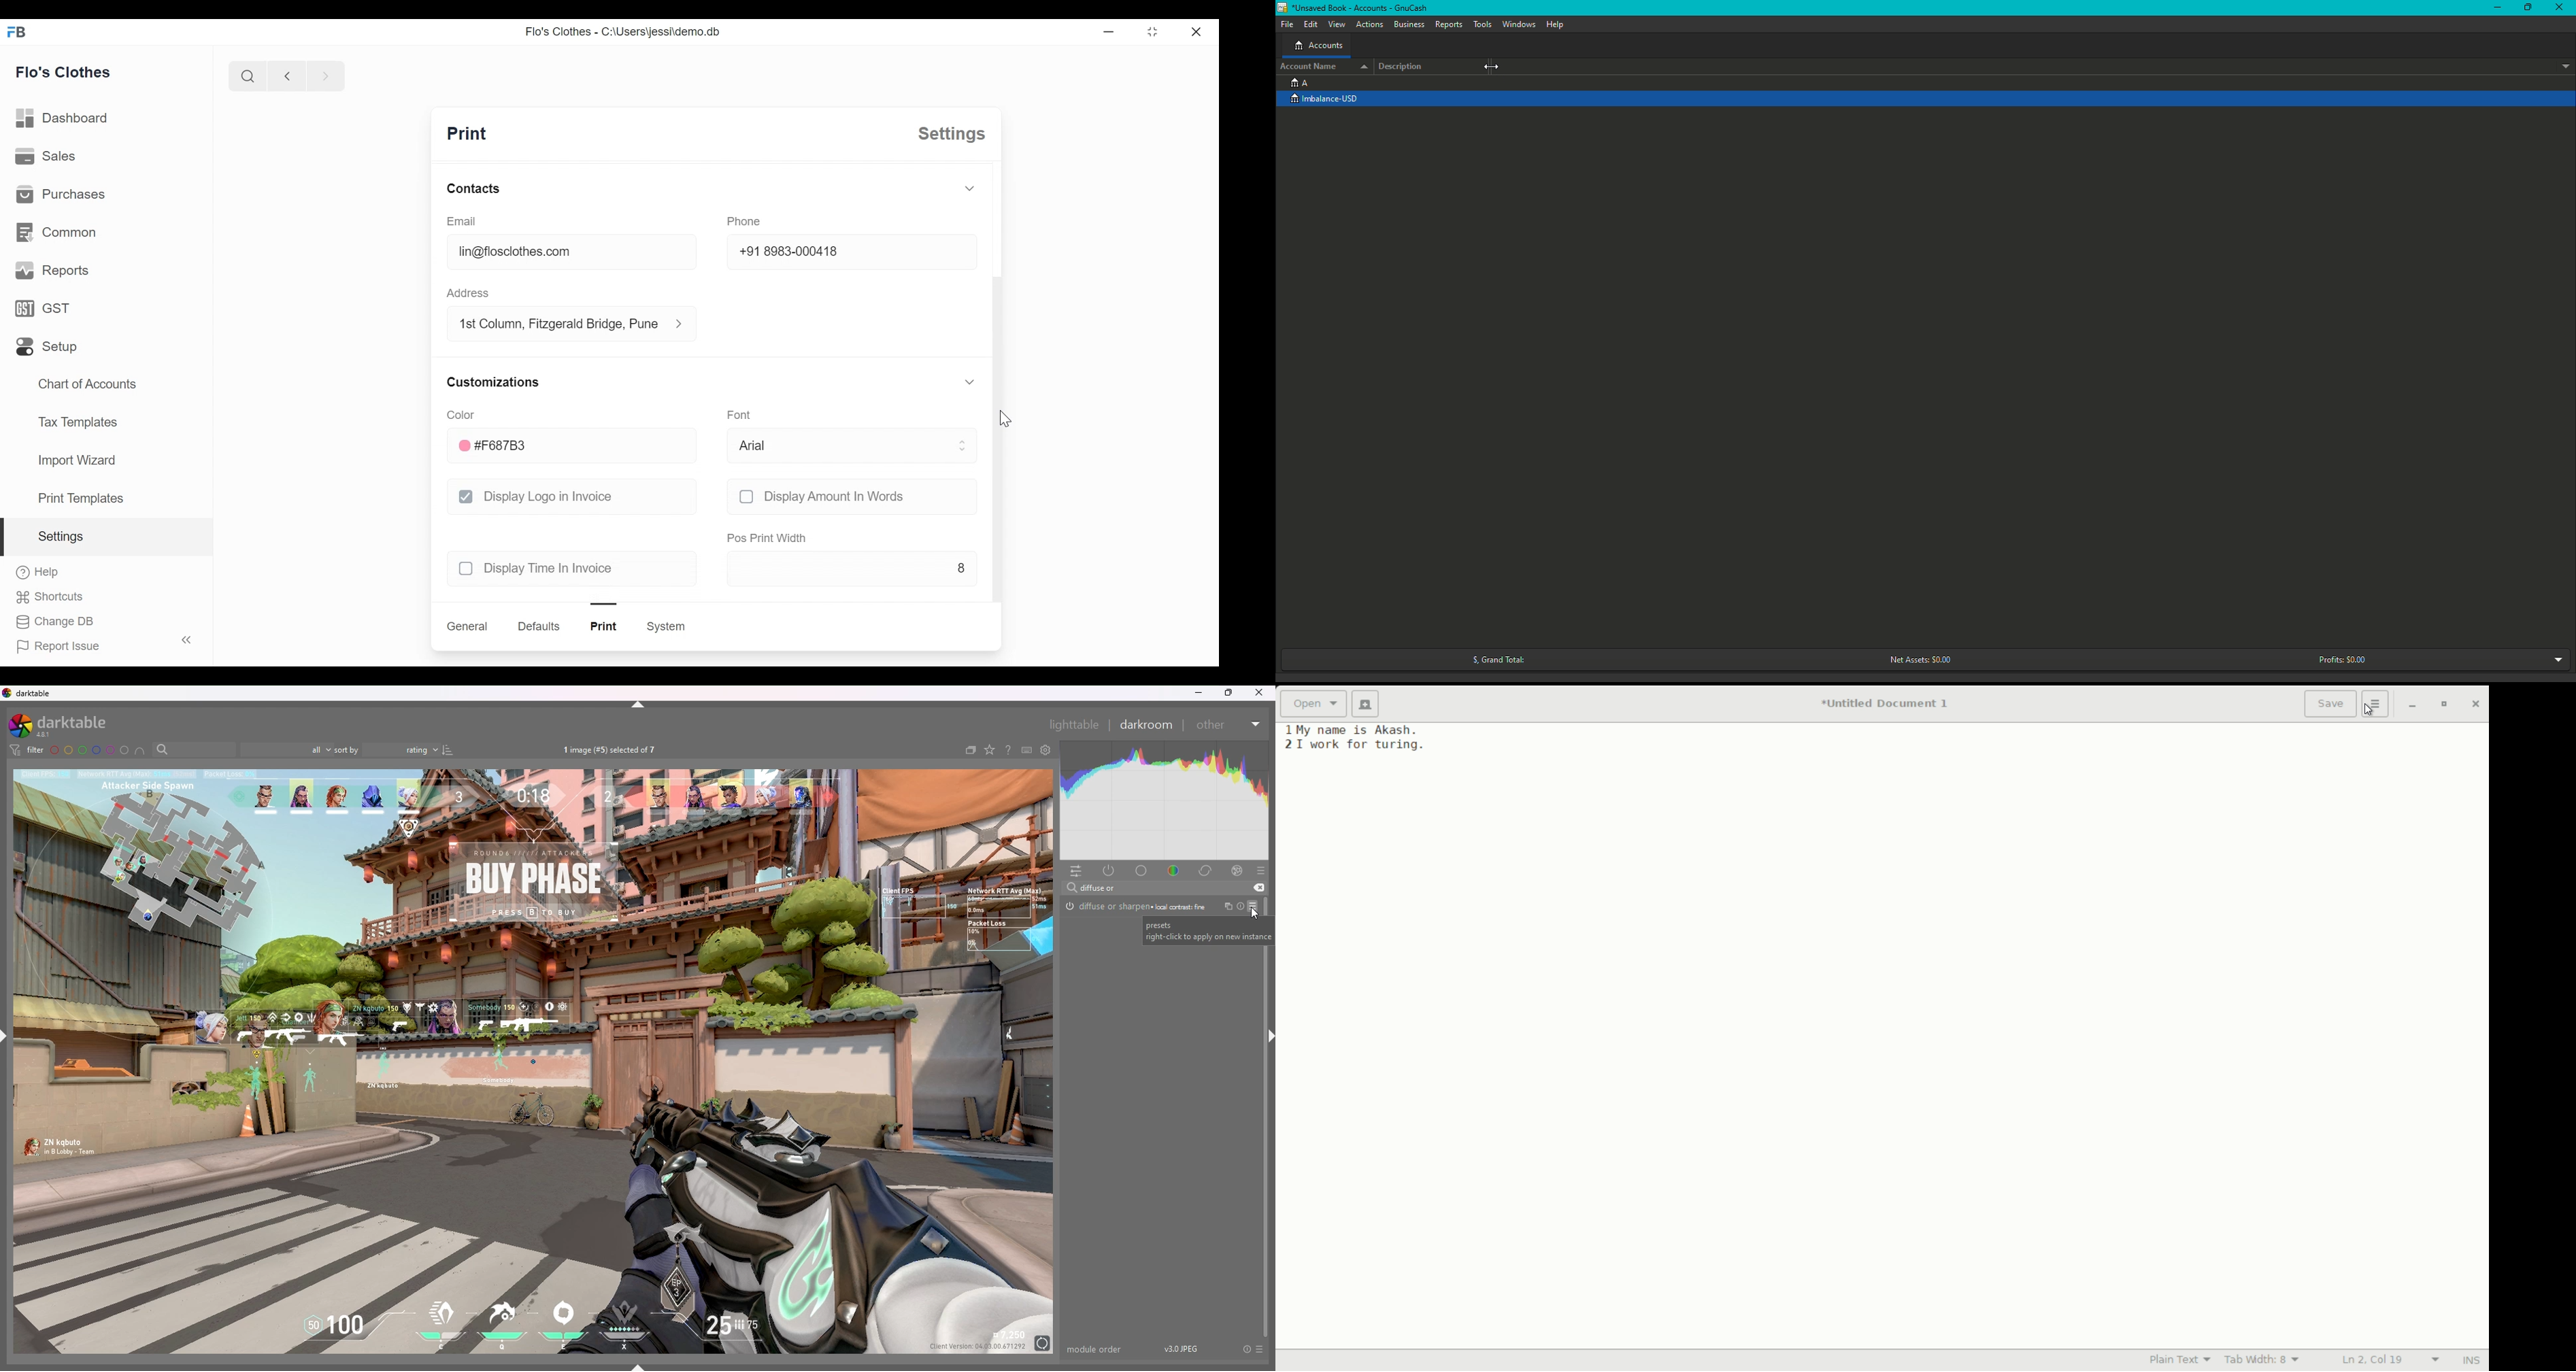 This screenshot has width=2576, height=1372. Describe the element at coordinates (623, 31) in the screenshot. I see `Flo's Clothes - C:\Users\jessi\demo.db` at that location.